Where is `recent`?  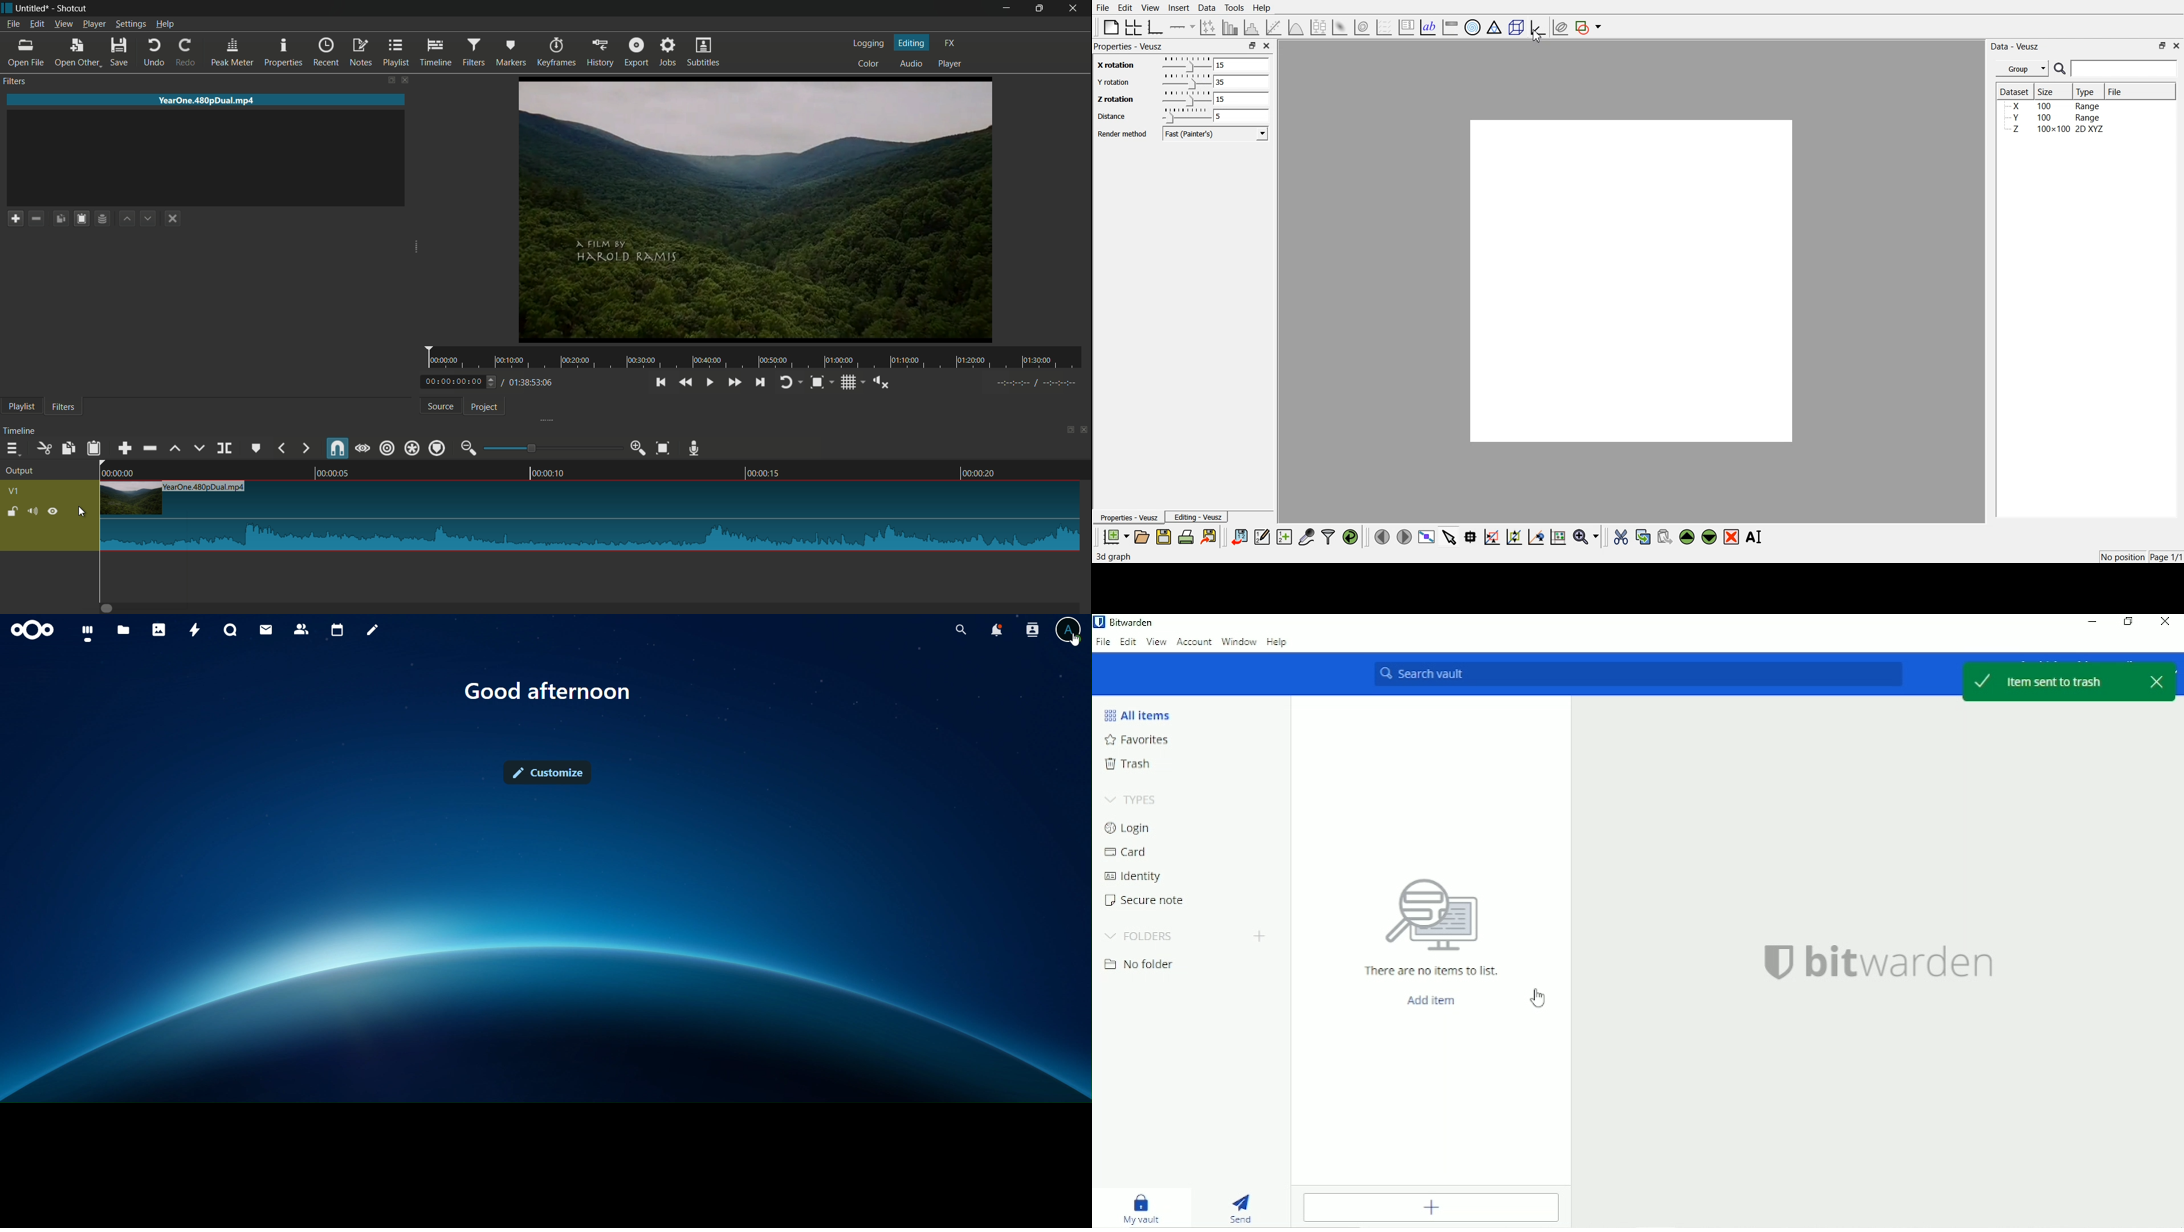
recent is located at coordinates (327, 53).